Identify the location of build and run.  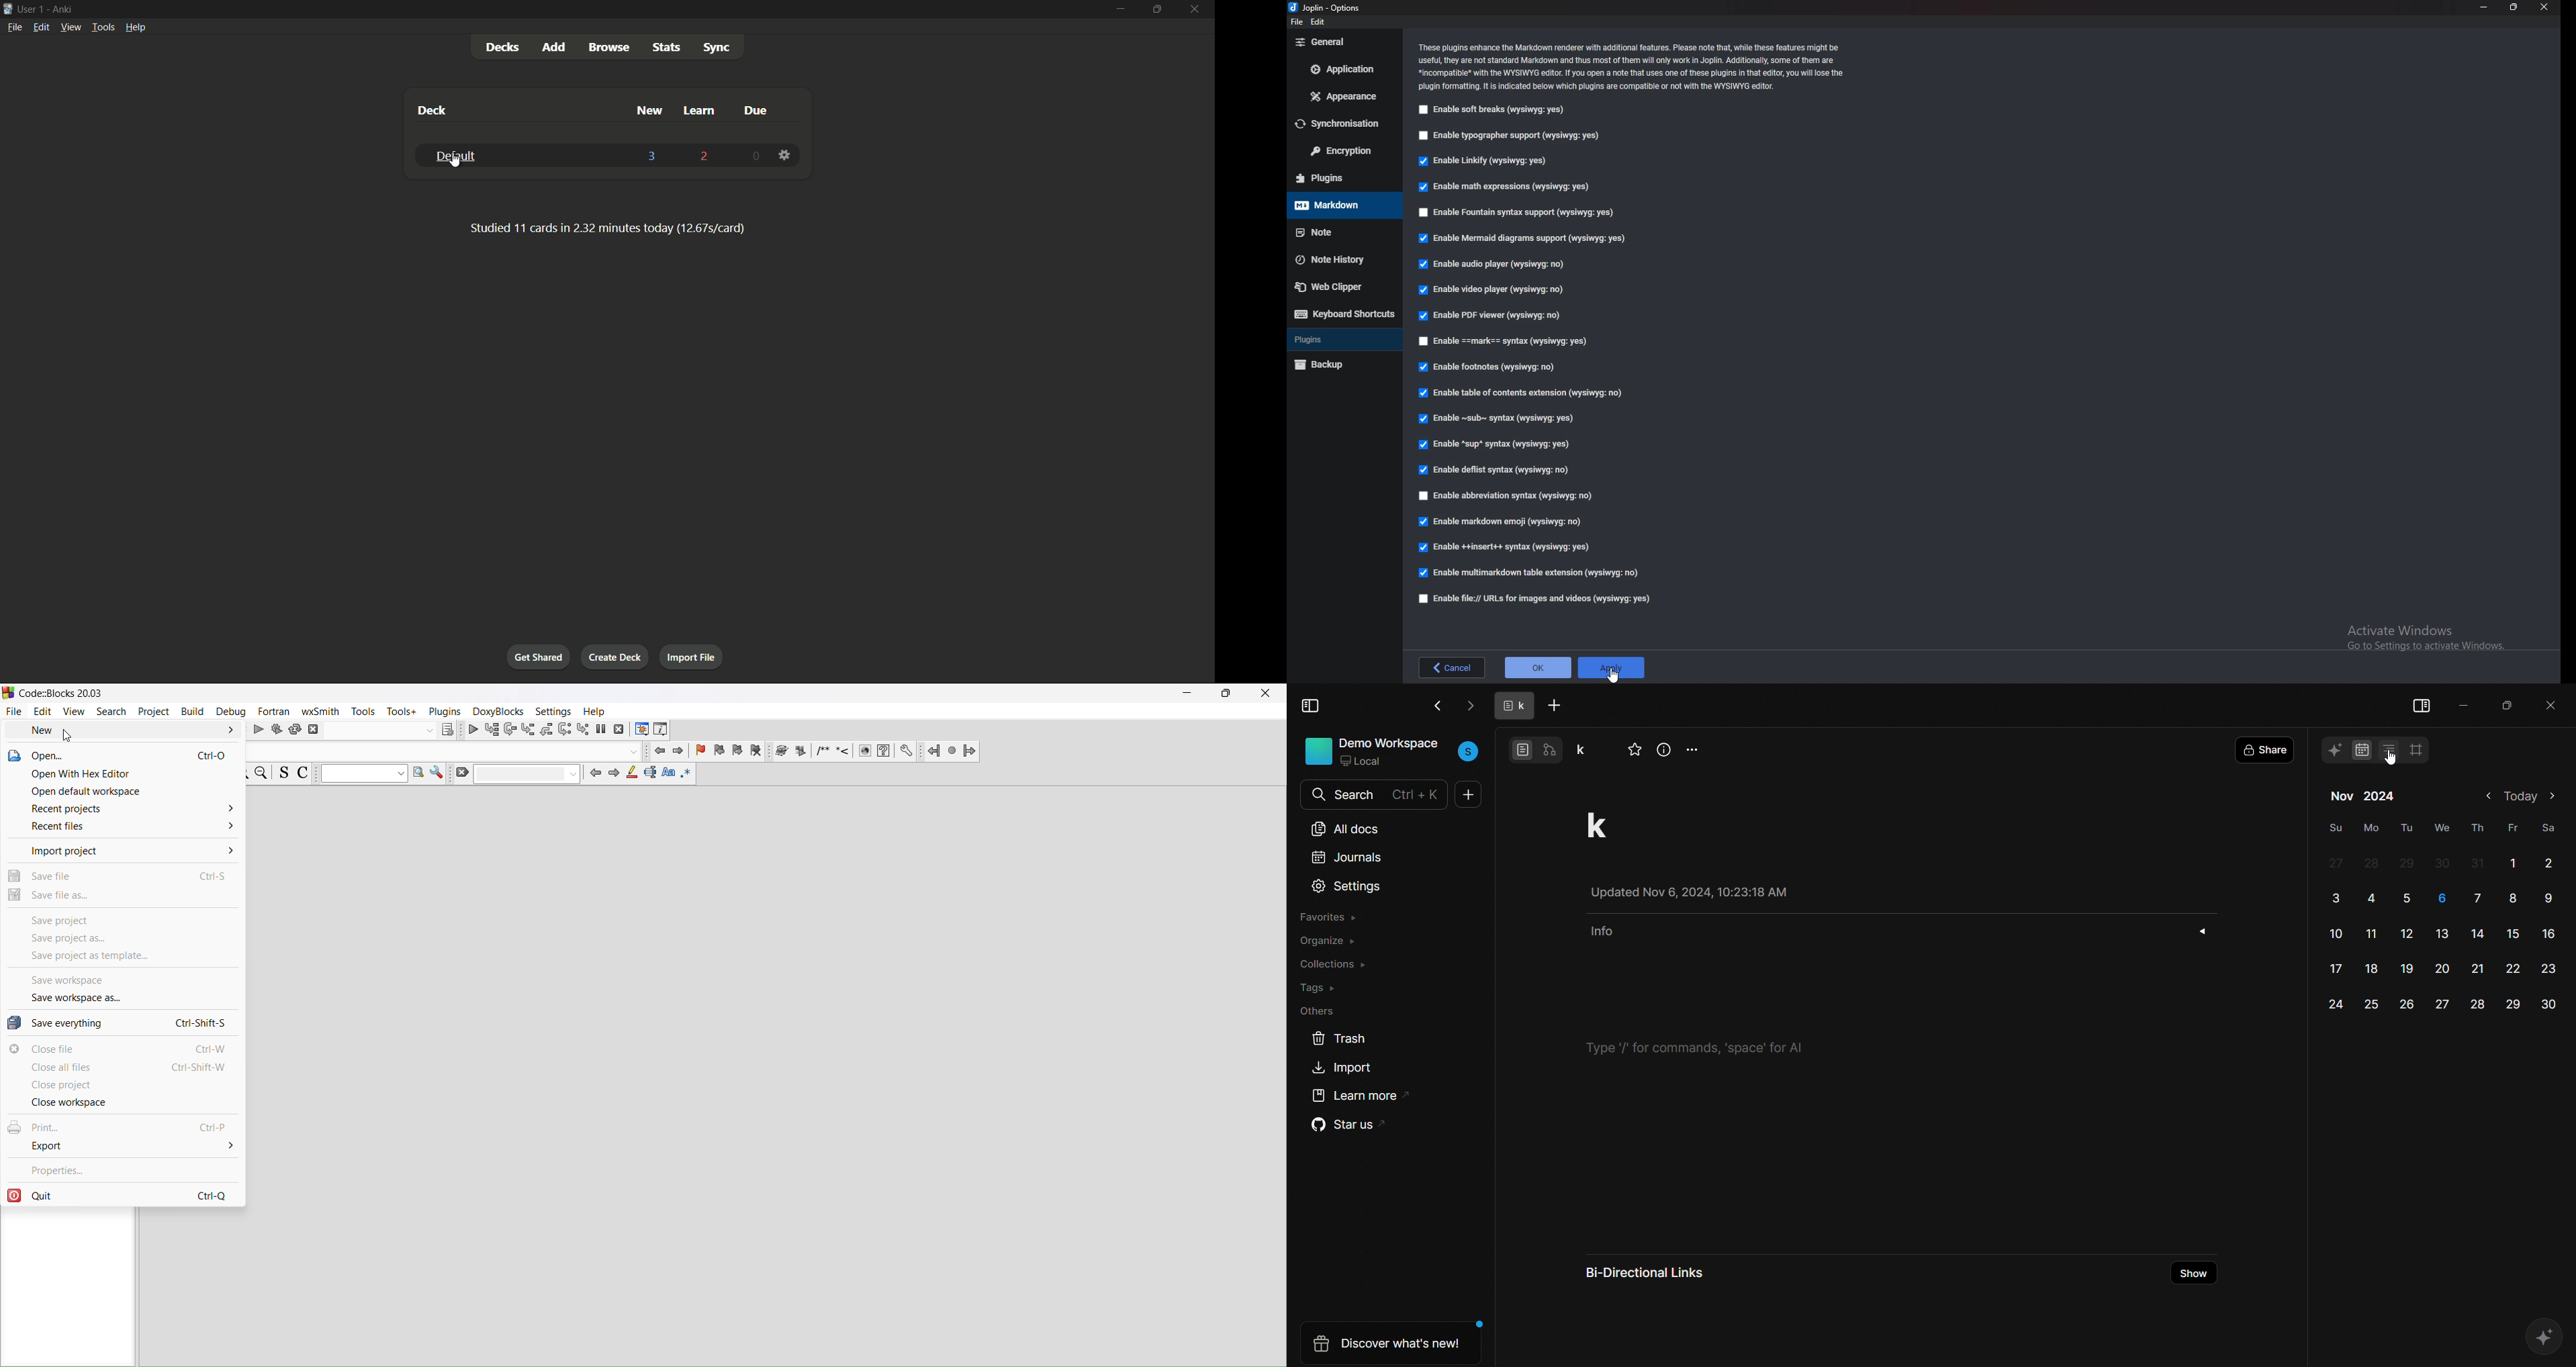
(277, 731).